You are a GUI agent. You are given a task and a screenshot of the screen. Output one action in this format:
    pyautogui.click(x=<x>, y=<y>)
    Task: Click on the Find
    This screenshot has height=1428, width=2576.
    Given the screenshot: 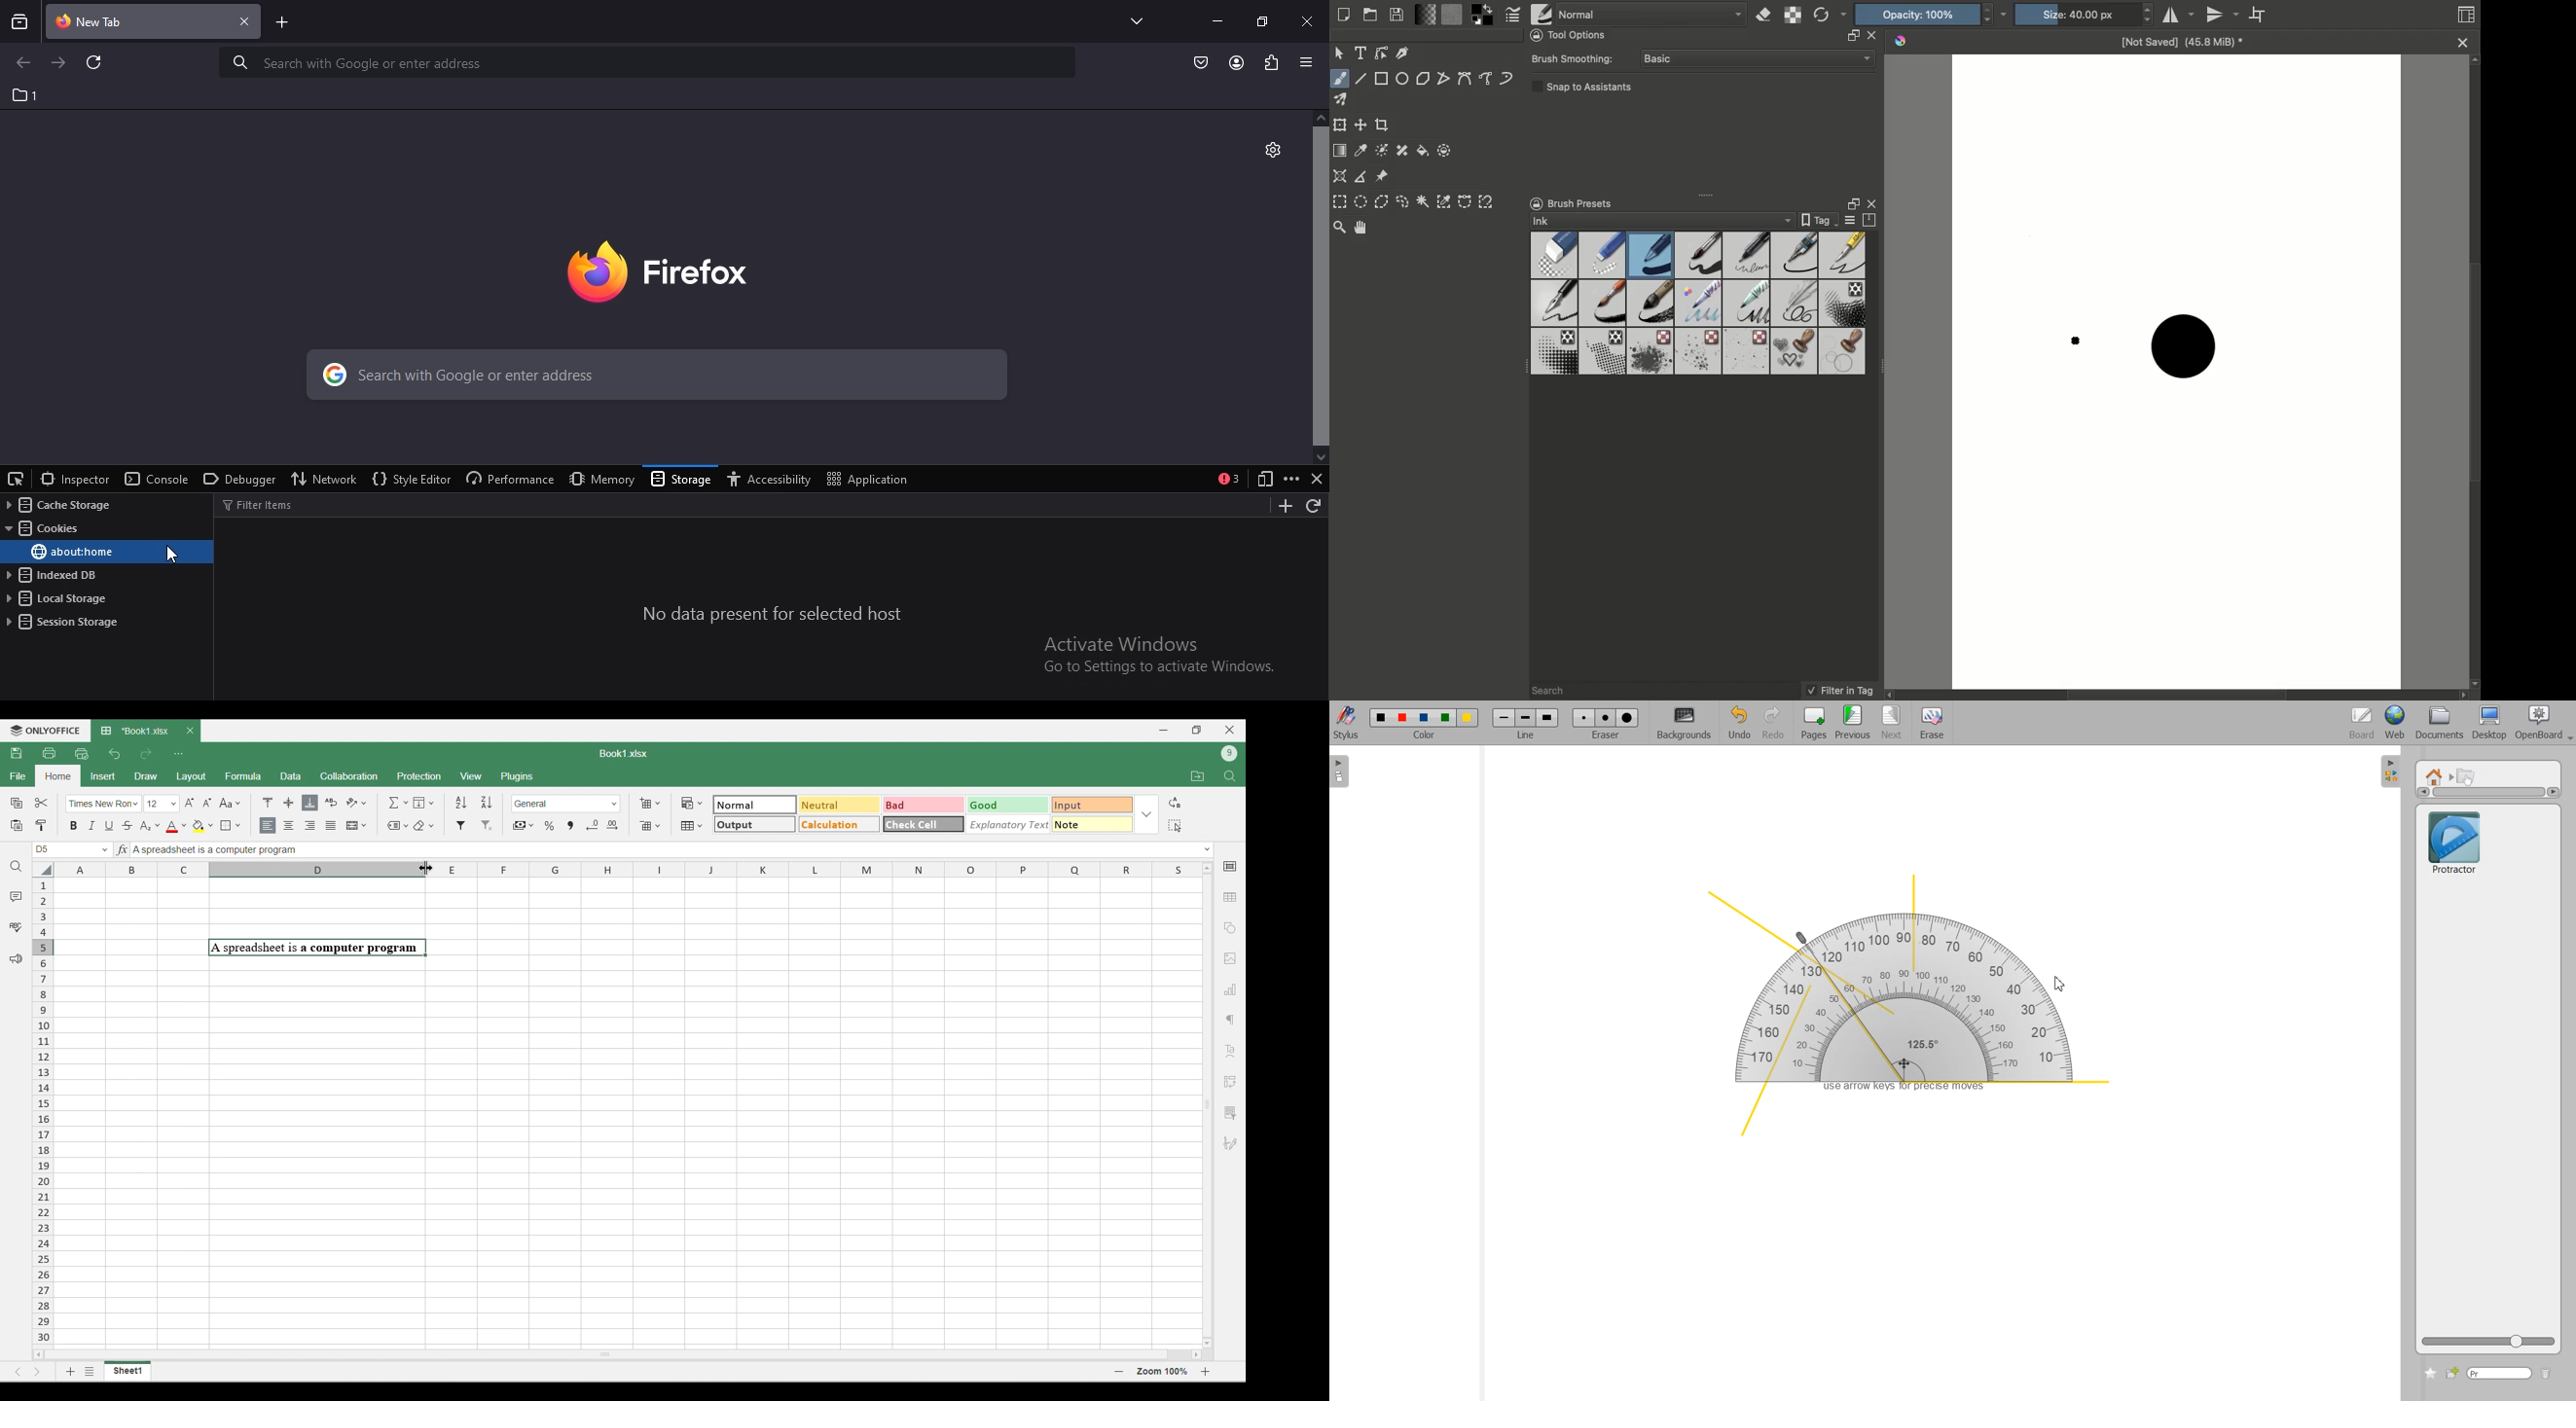 What is the action you would take?
    pyautogui.click(x=1231, y=776)
    